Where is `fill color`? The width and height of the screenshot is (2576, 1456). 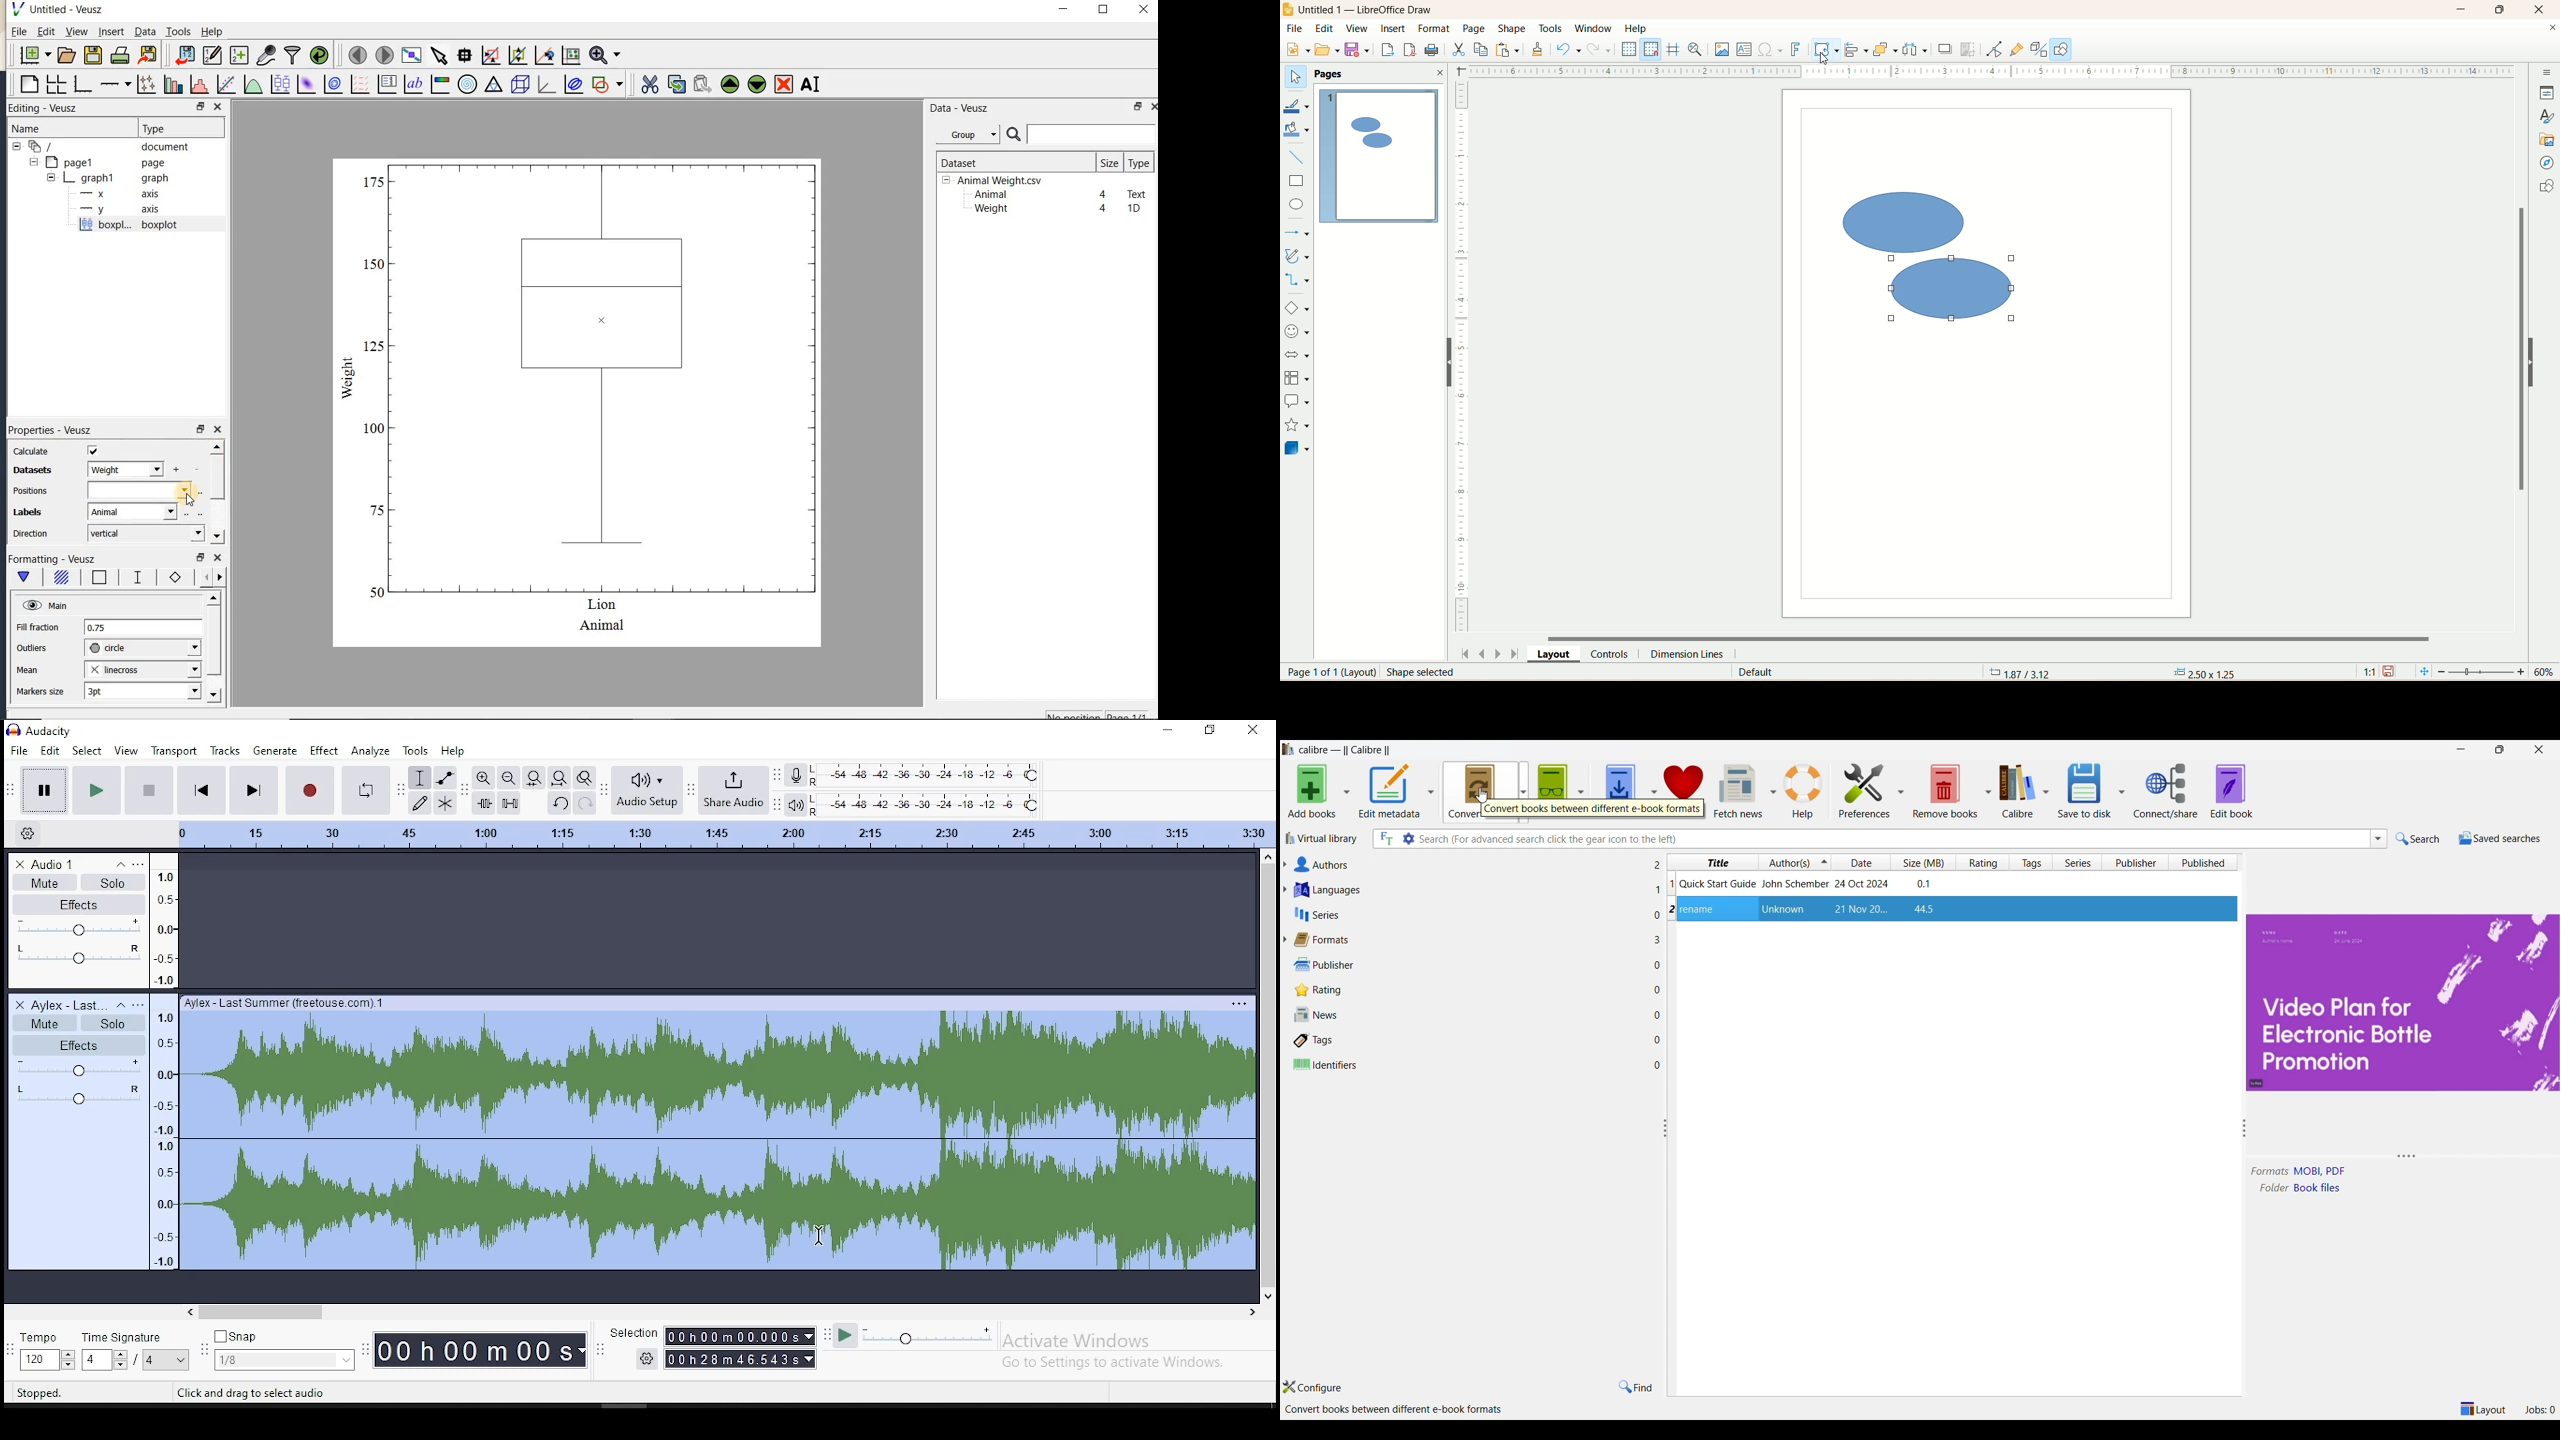 fill color is located at coordinates (1297, 130).